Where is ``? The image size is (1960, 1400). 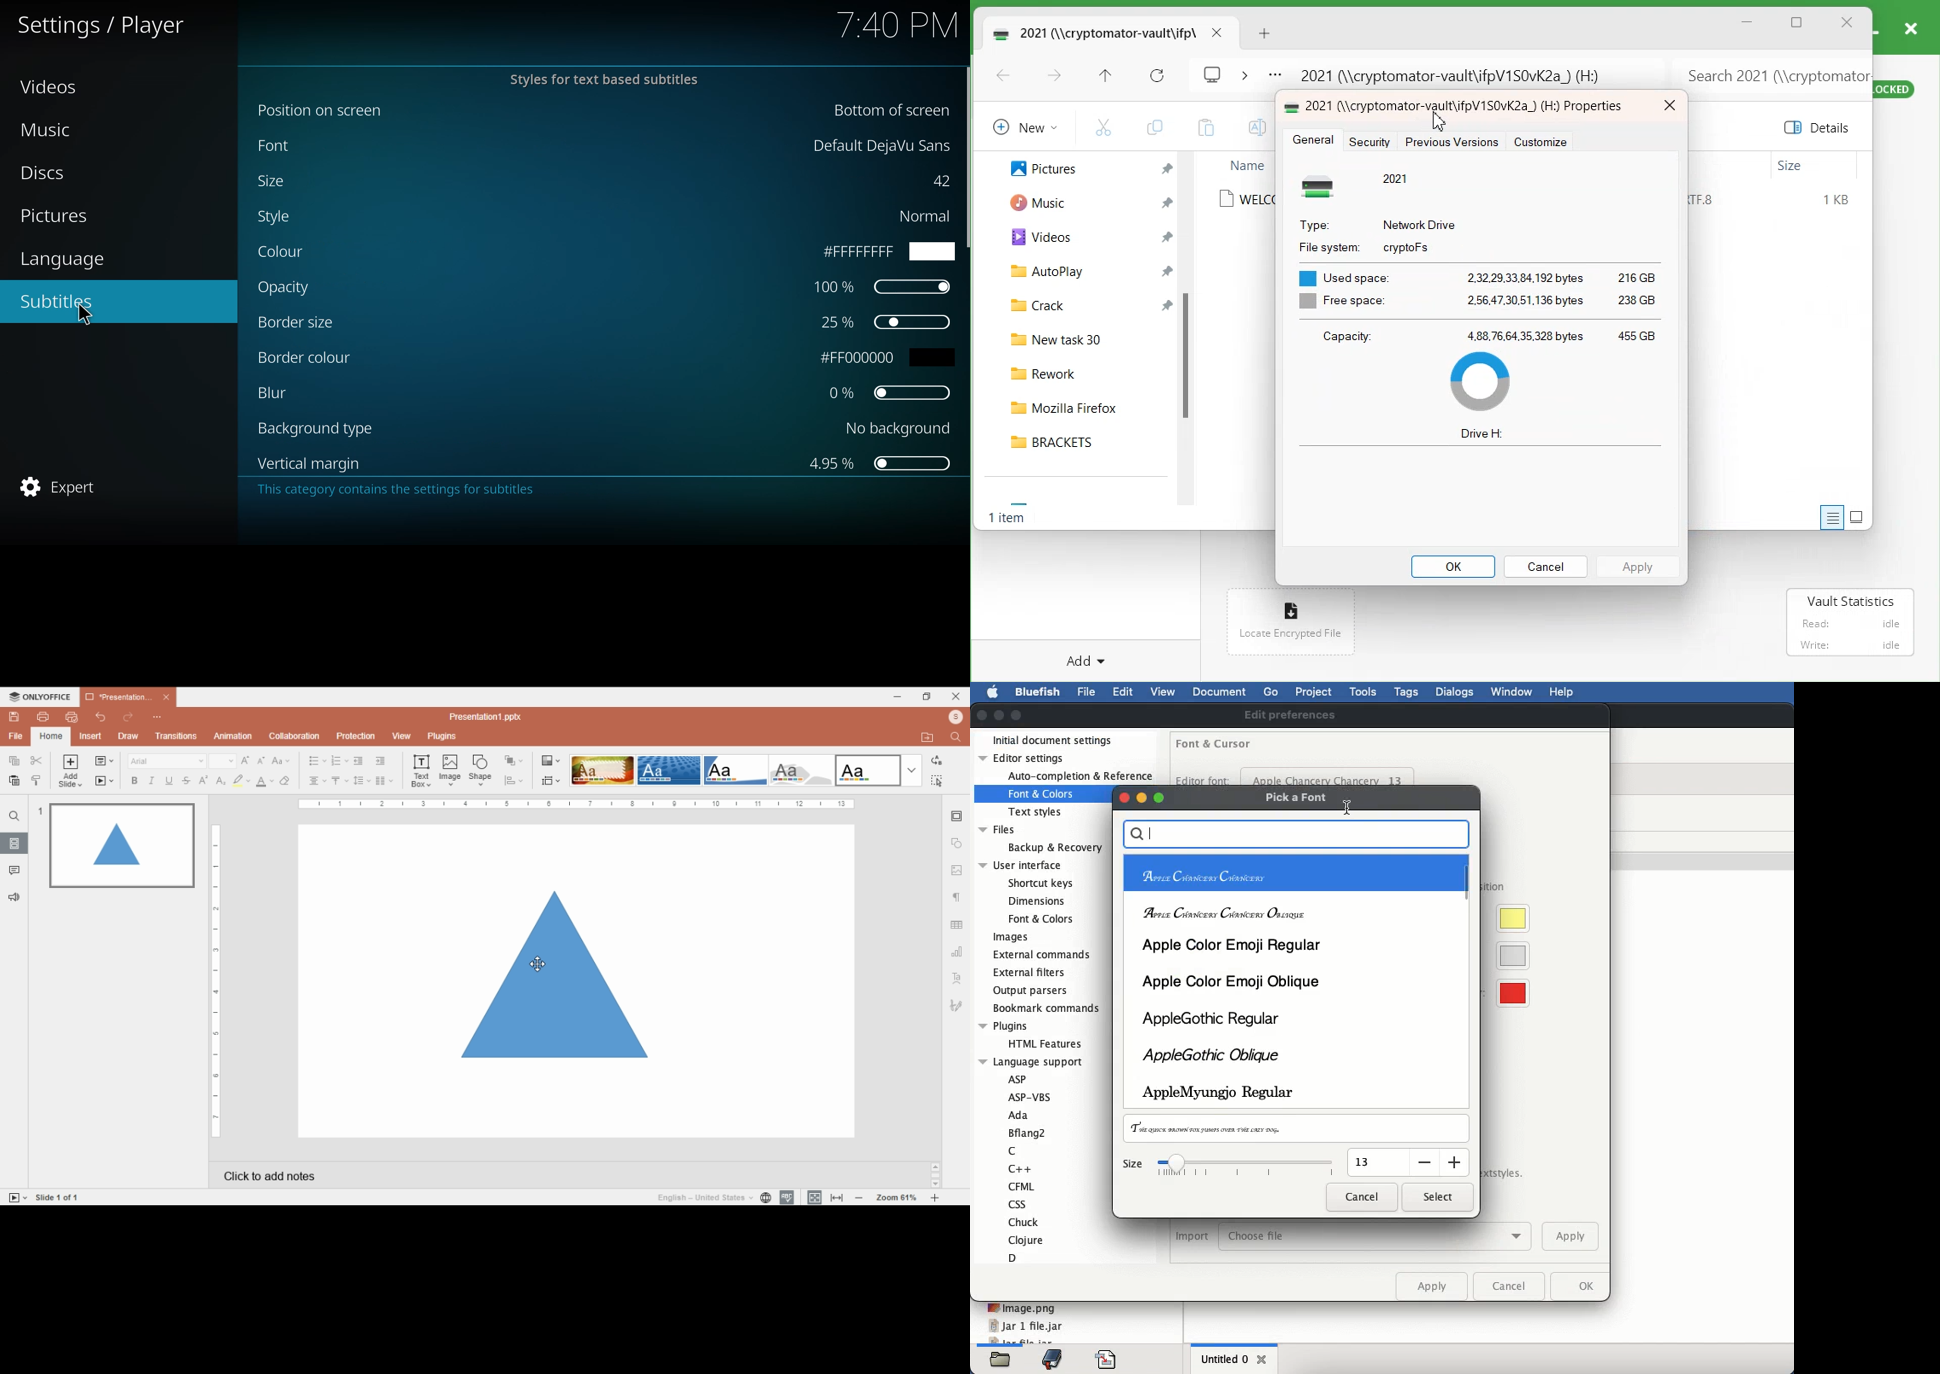
 is located at coordinates (956, 1006).